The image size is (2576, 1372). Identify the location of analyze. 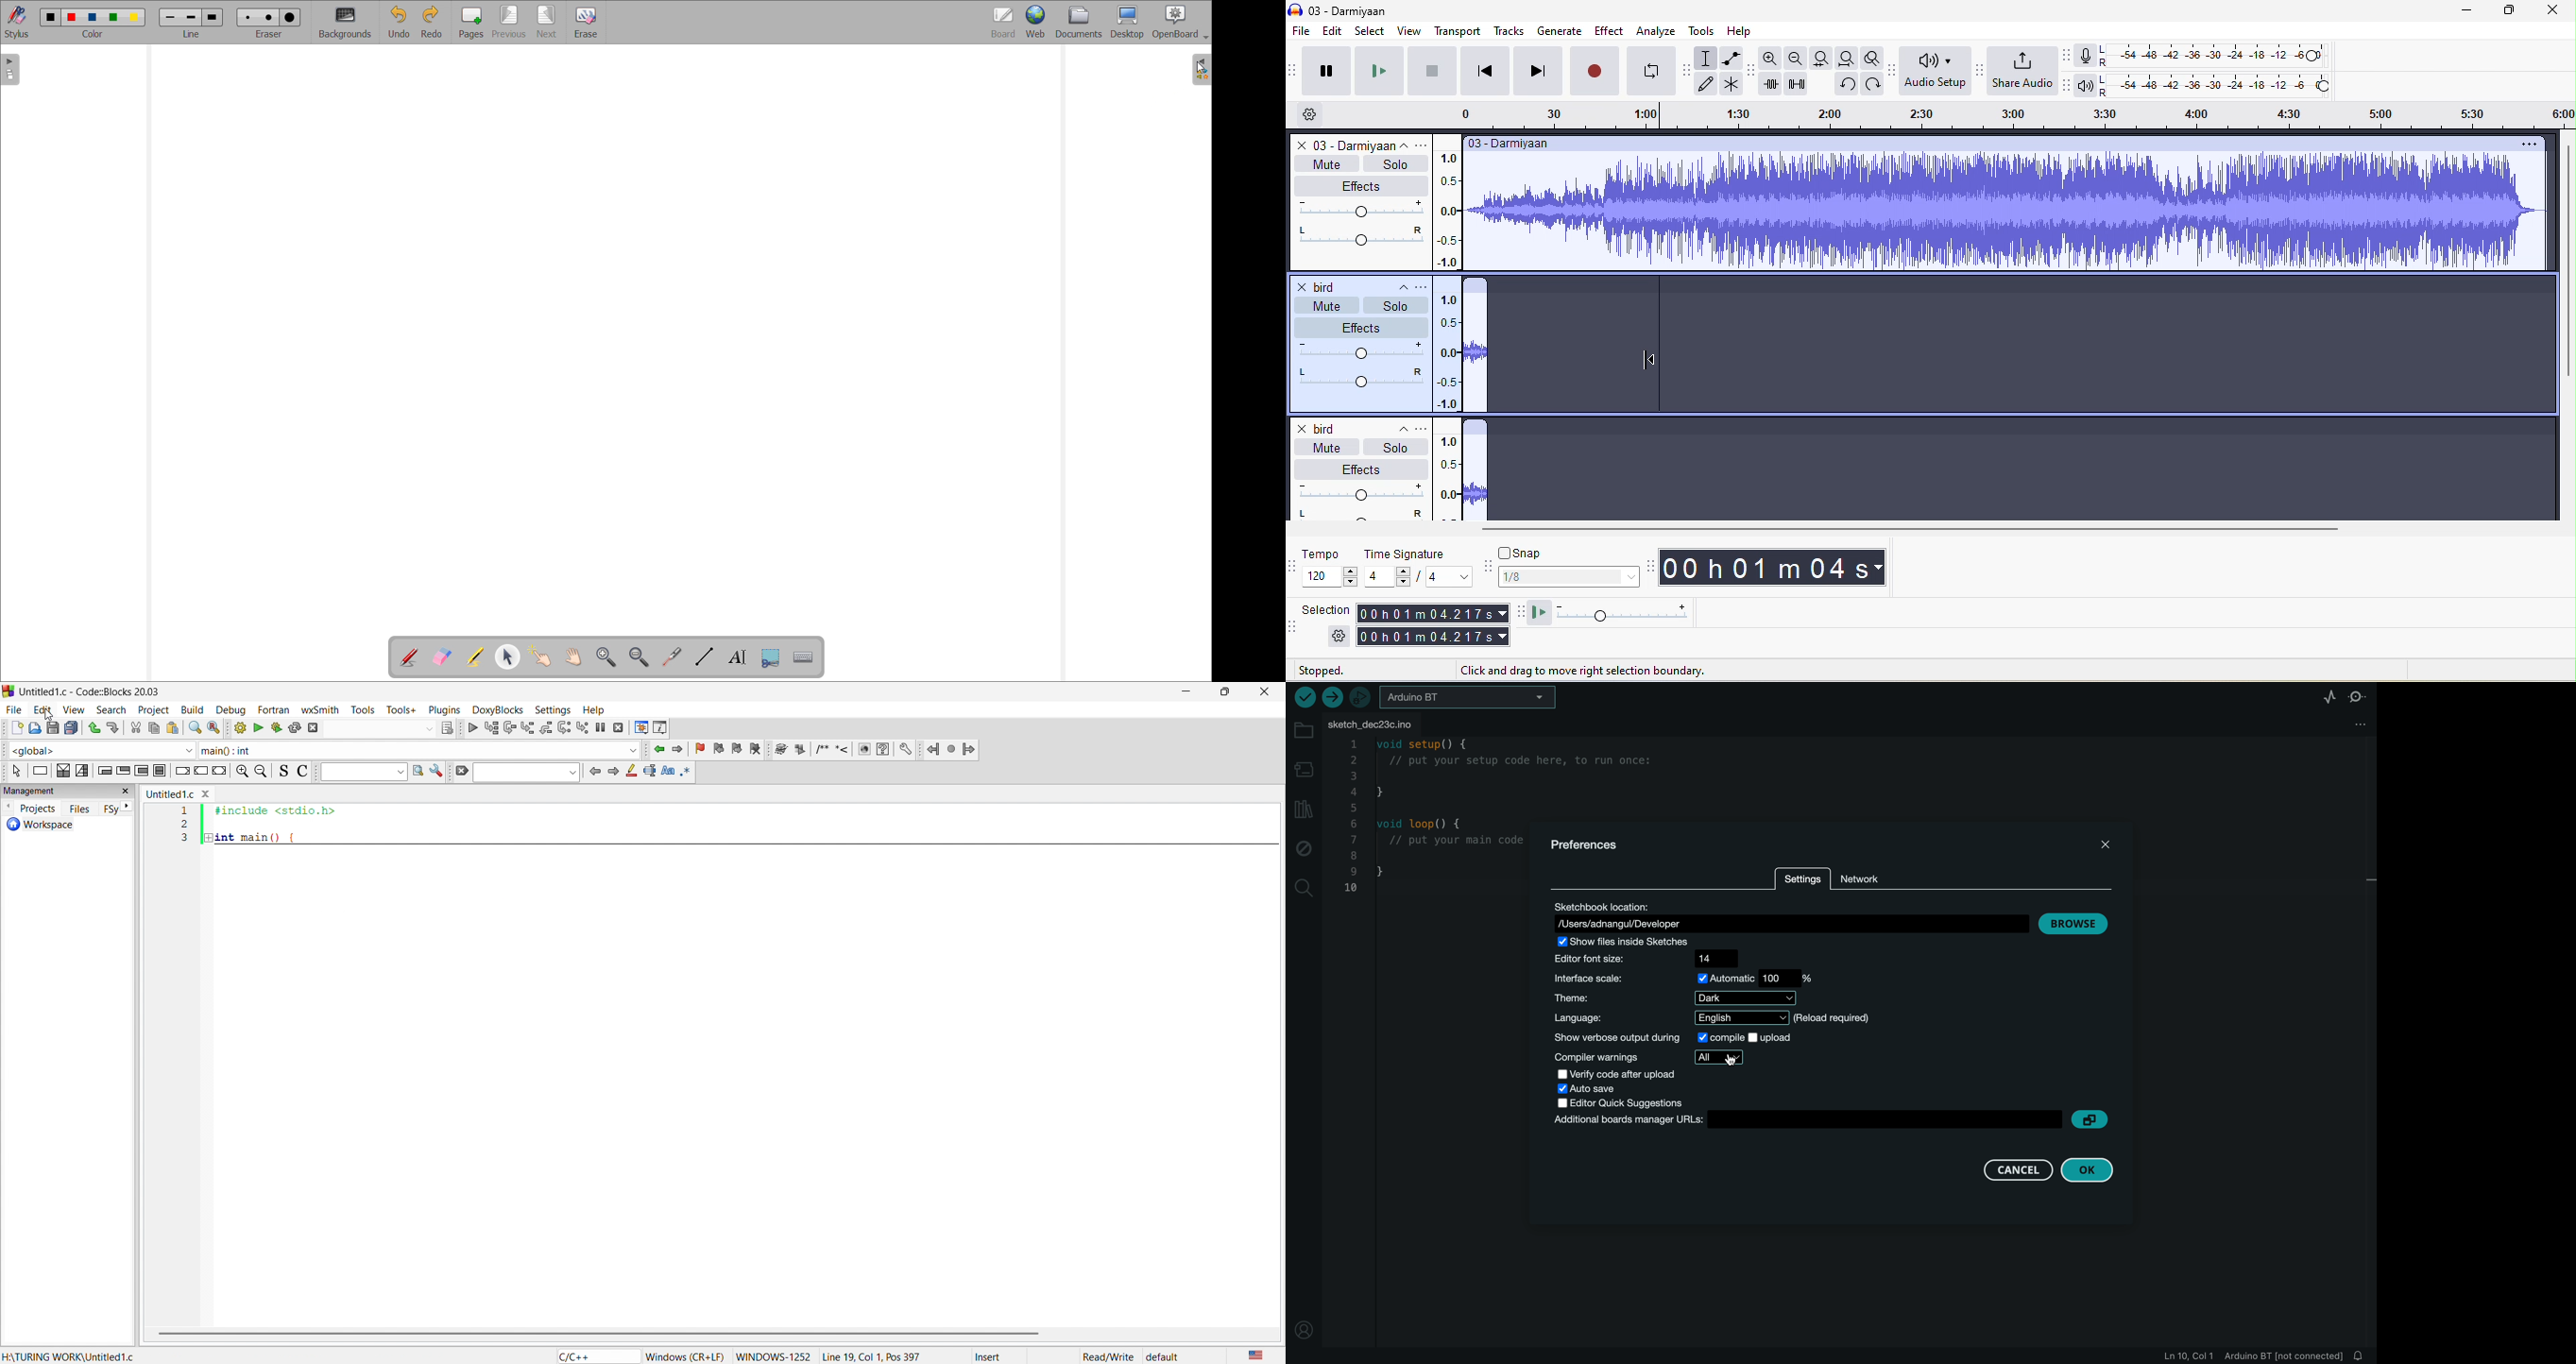
(1657, 32).